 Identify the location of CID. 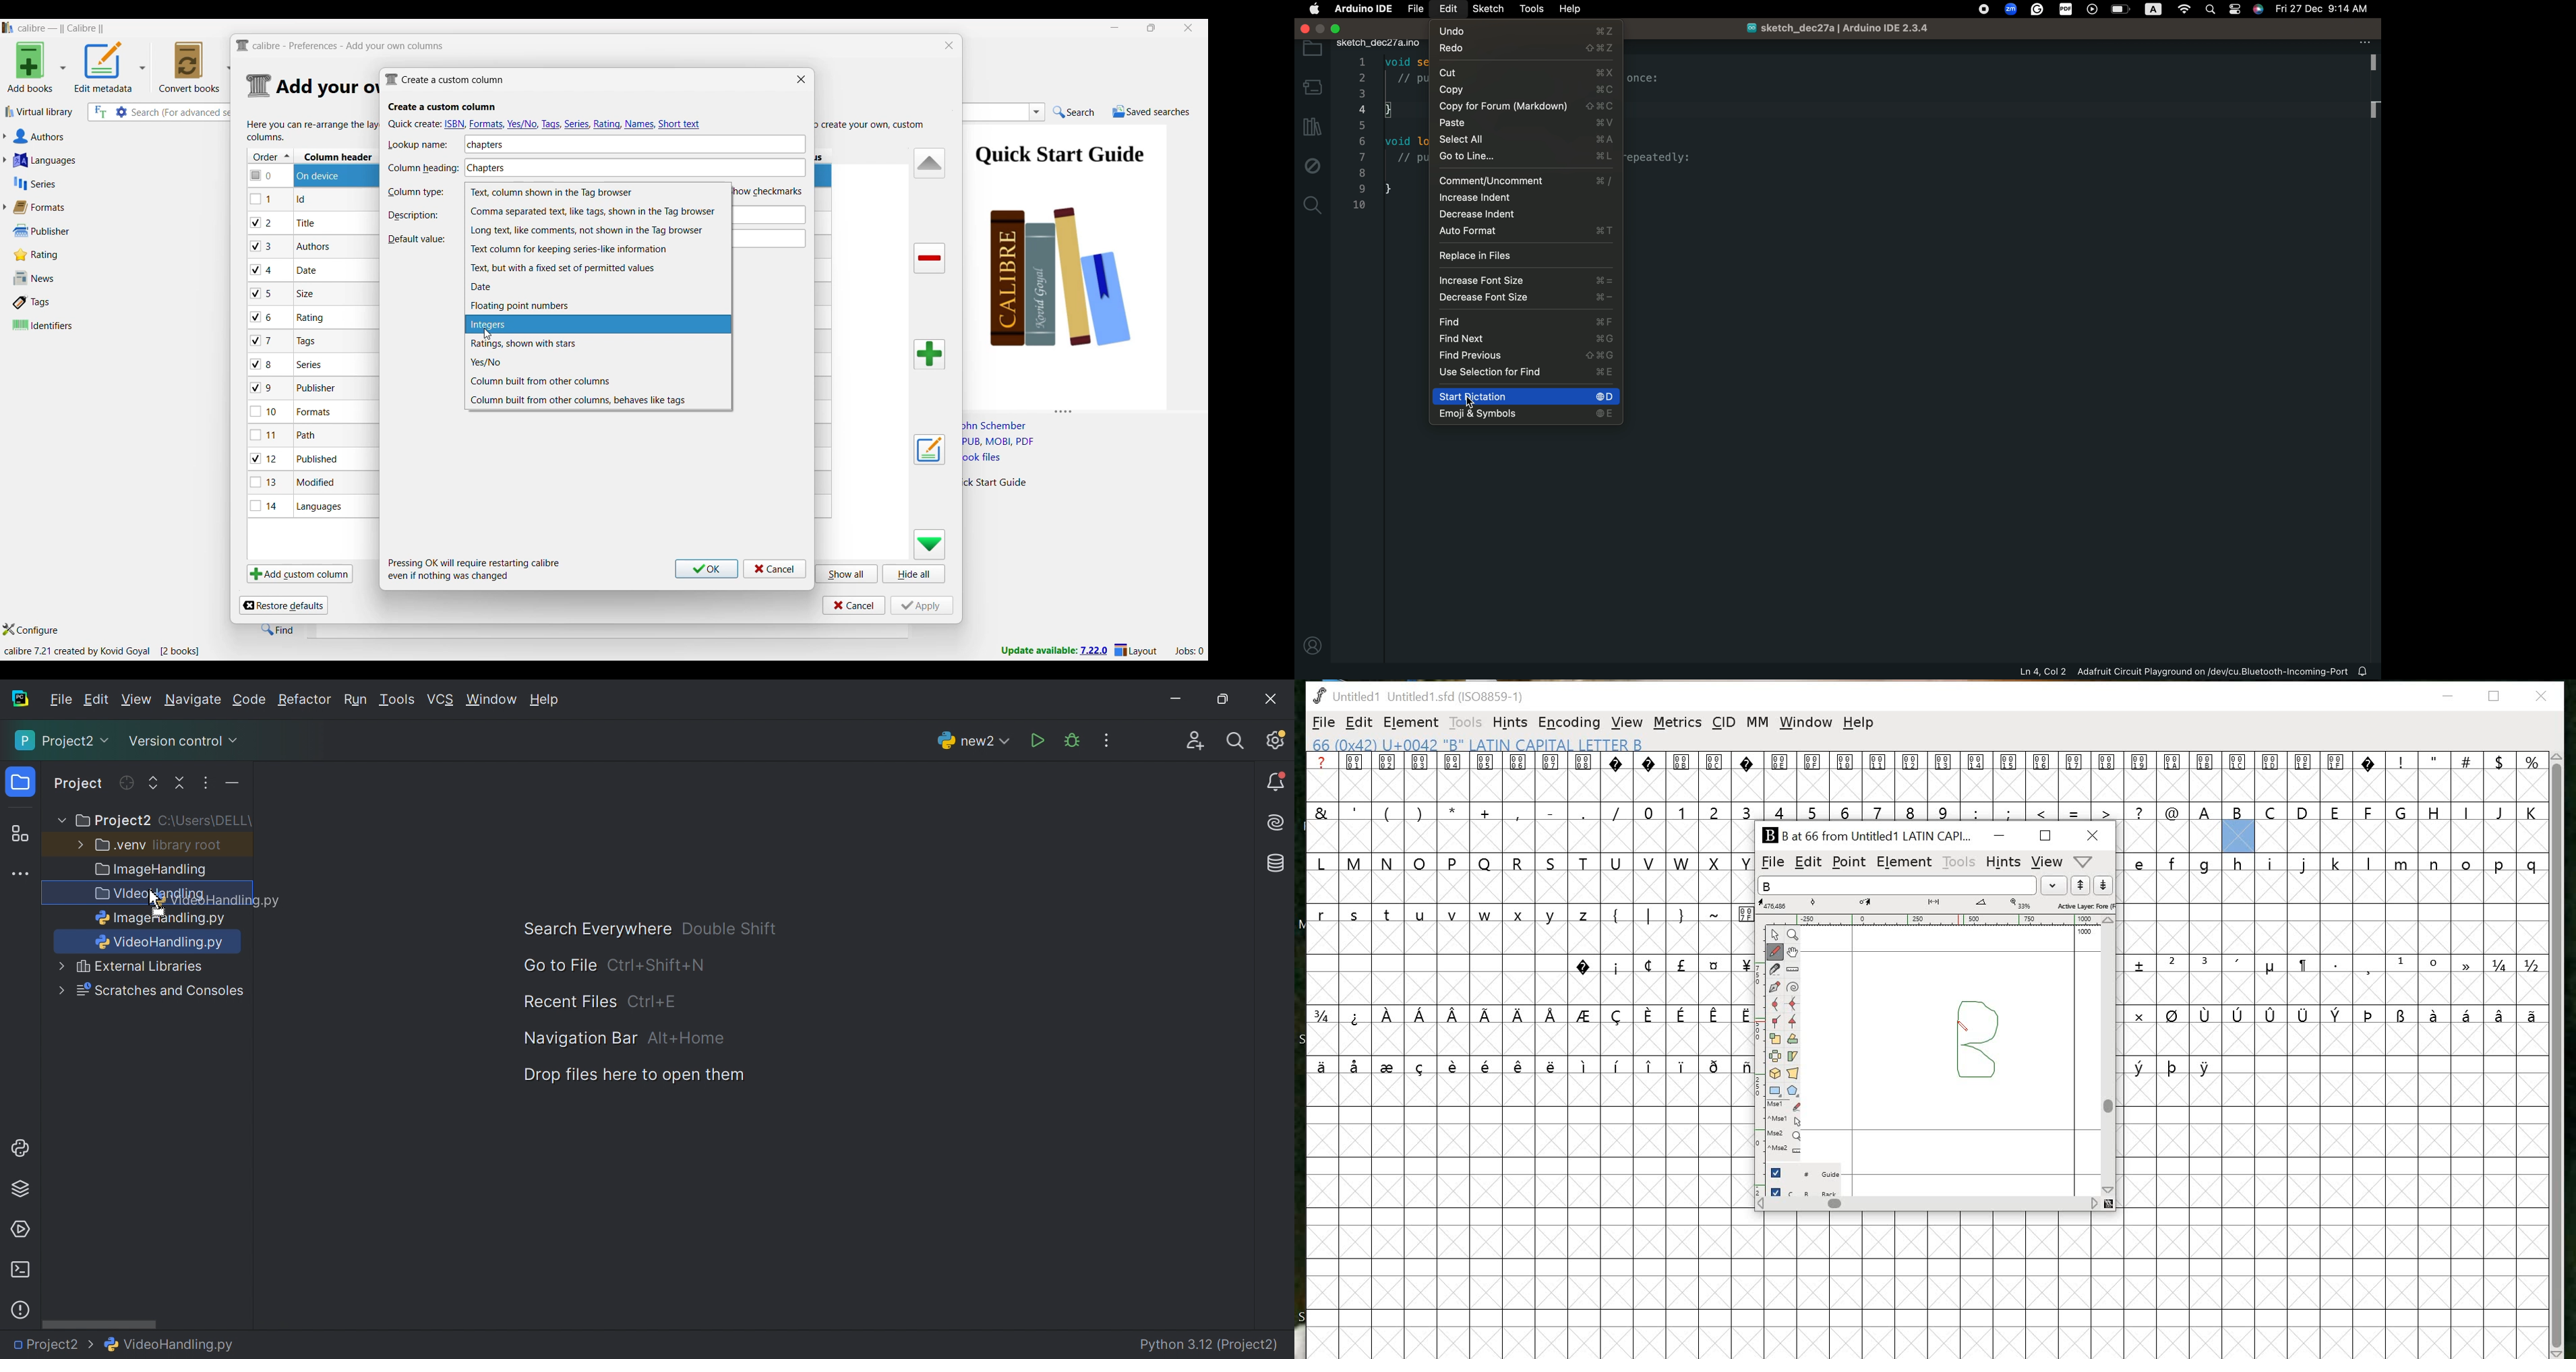
(1723, 723).